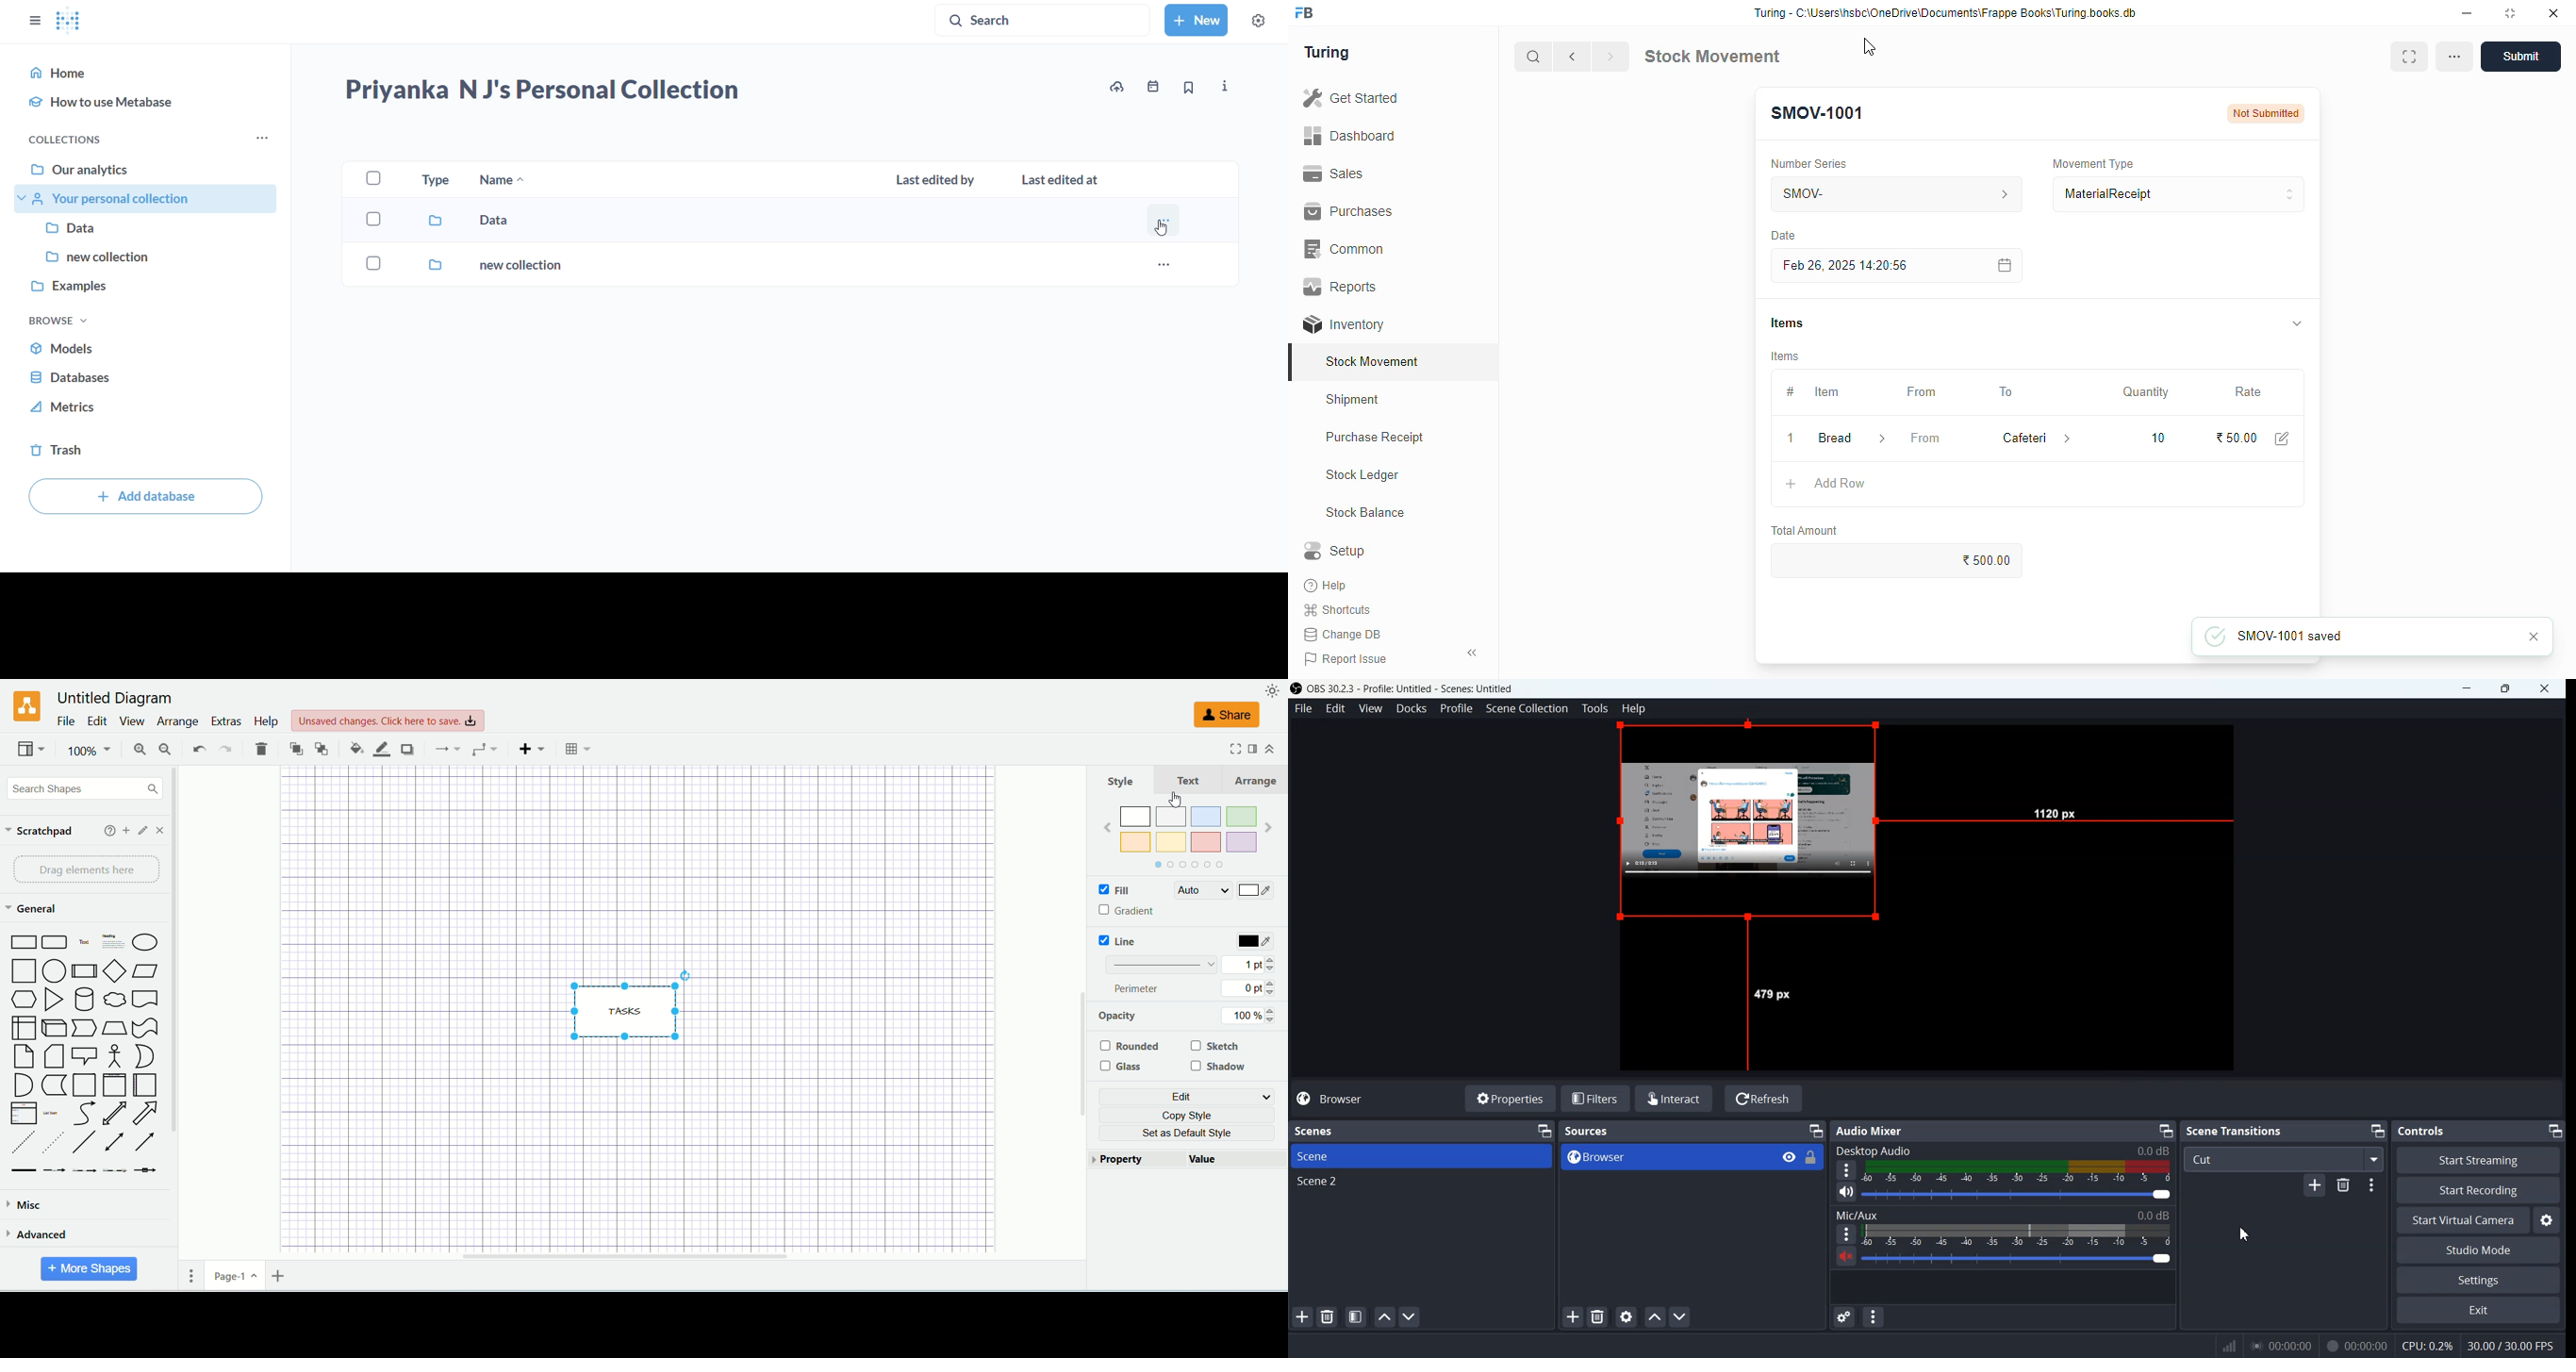  Describe the element at coordinates (2020, 438) in the screenshot. I see `cafeteria` at that location.